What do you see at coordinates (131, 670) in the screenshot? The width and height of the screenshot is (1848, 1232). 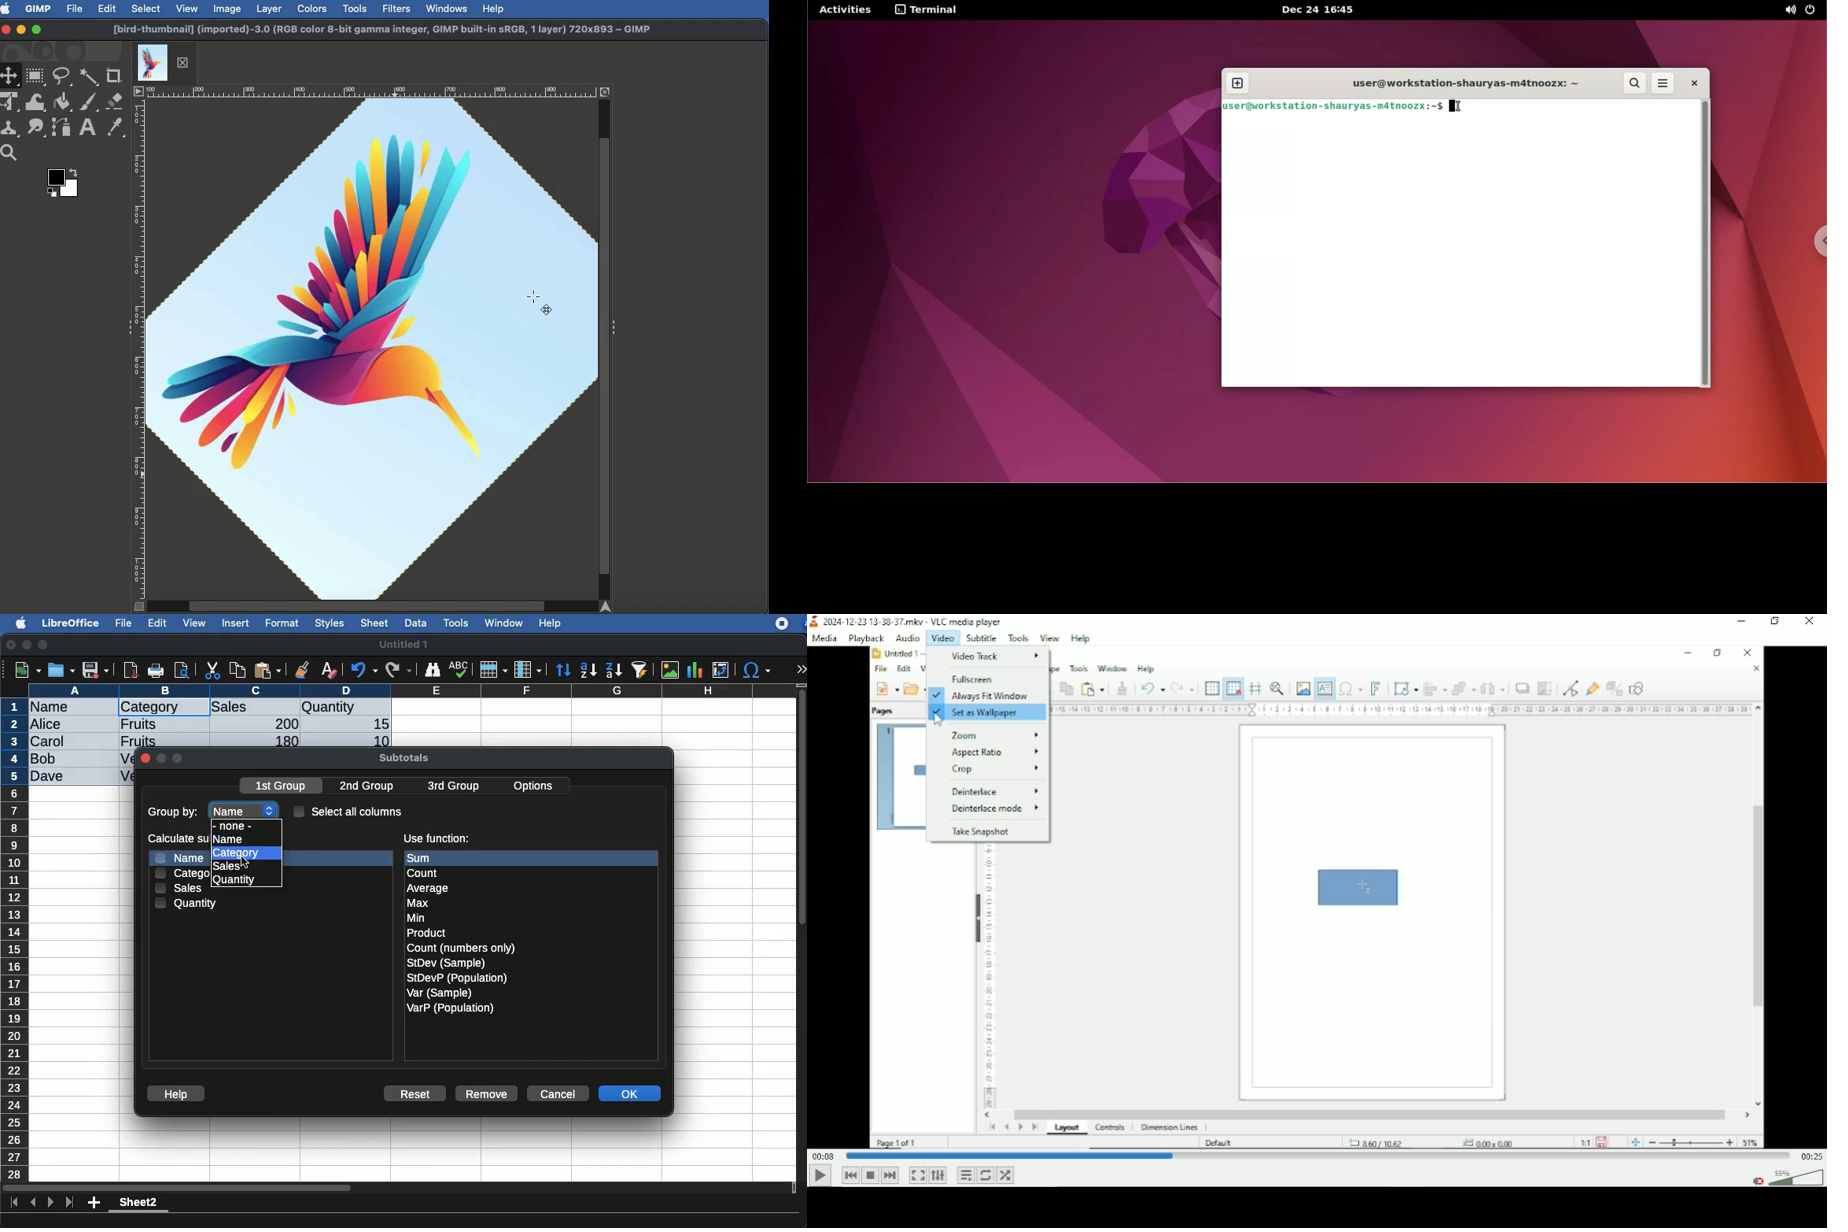 I see `pdf preview` at bounding box center [131, 670].